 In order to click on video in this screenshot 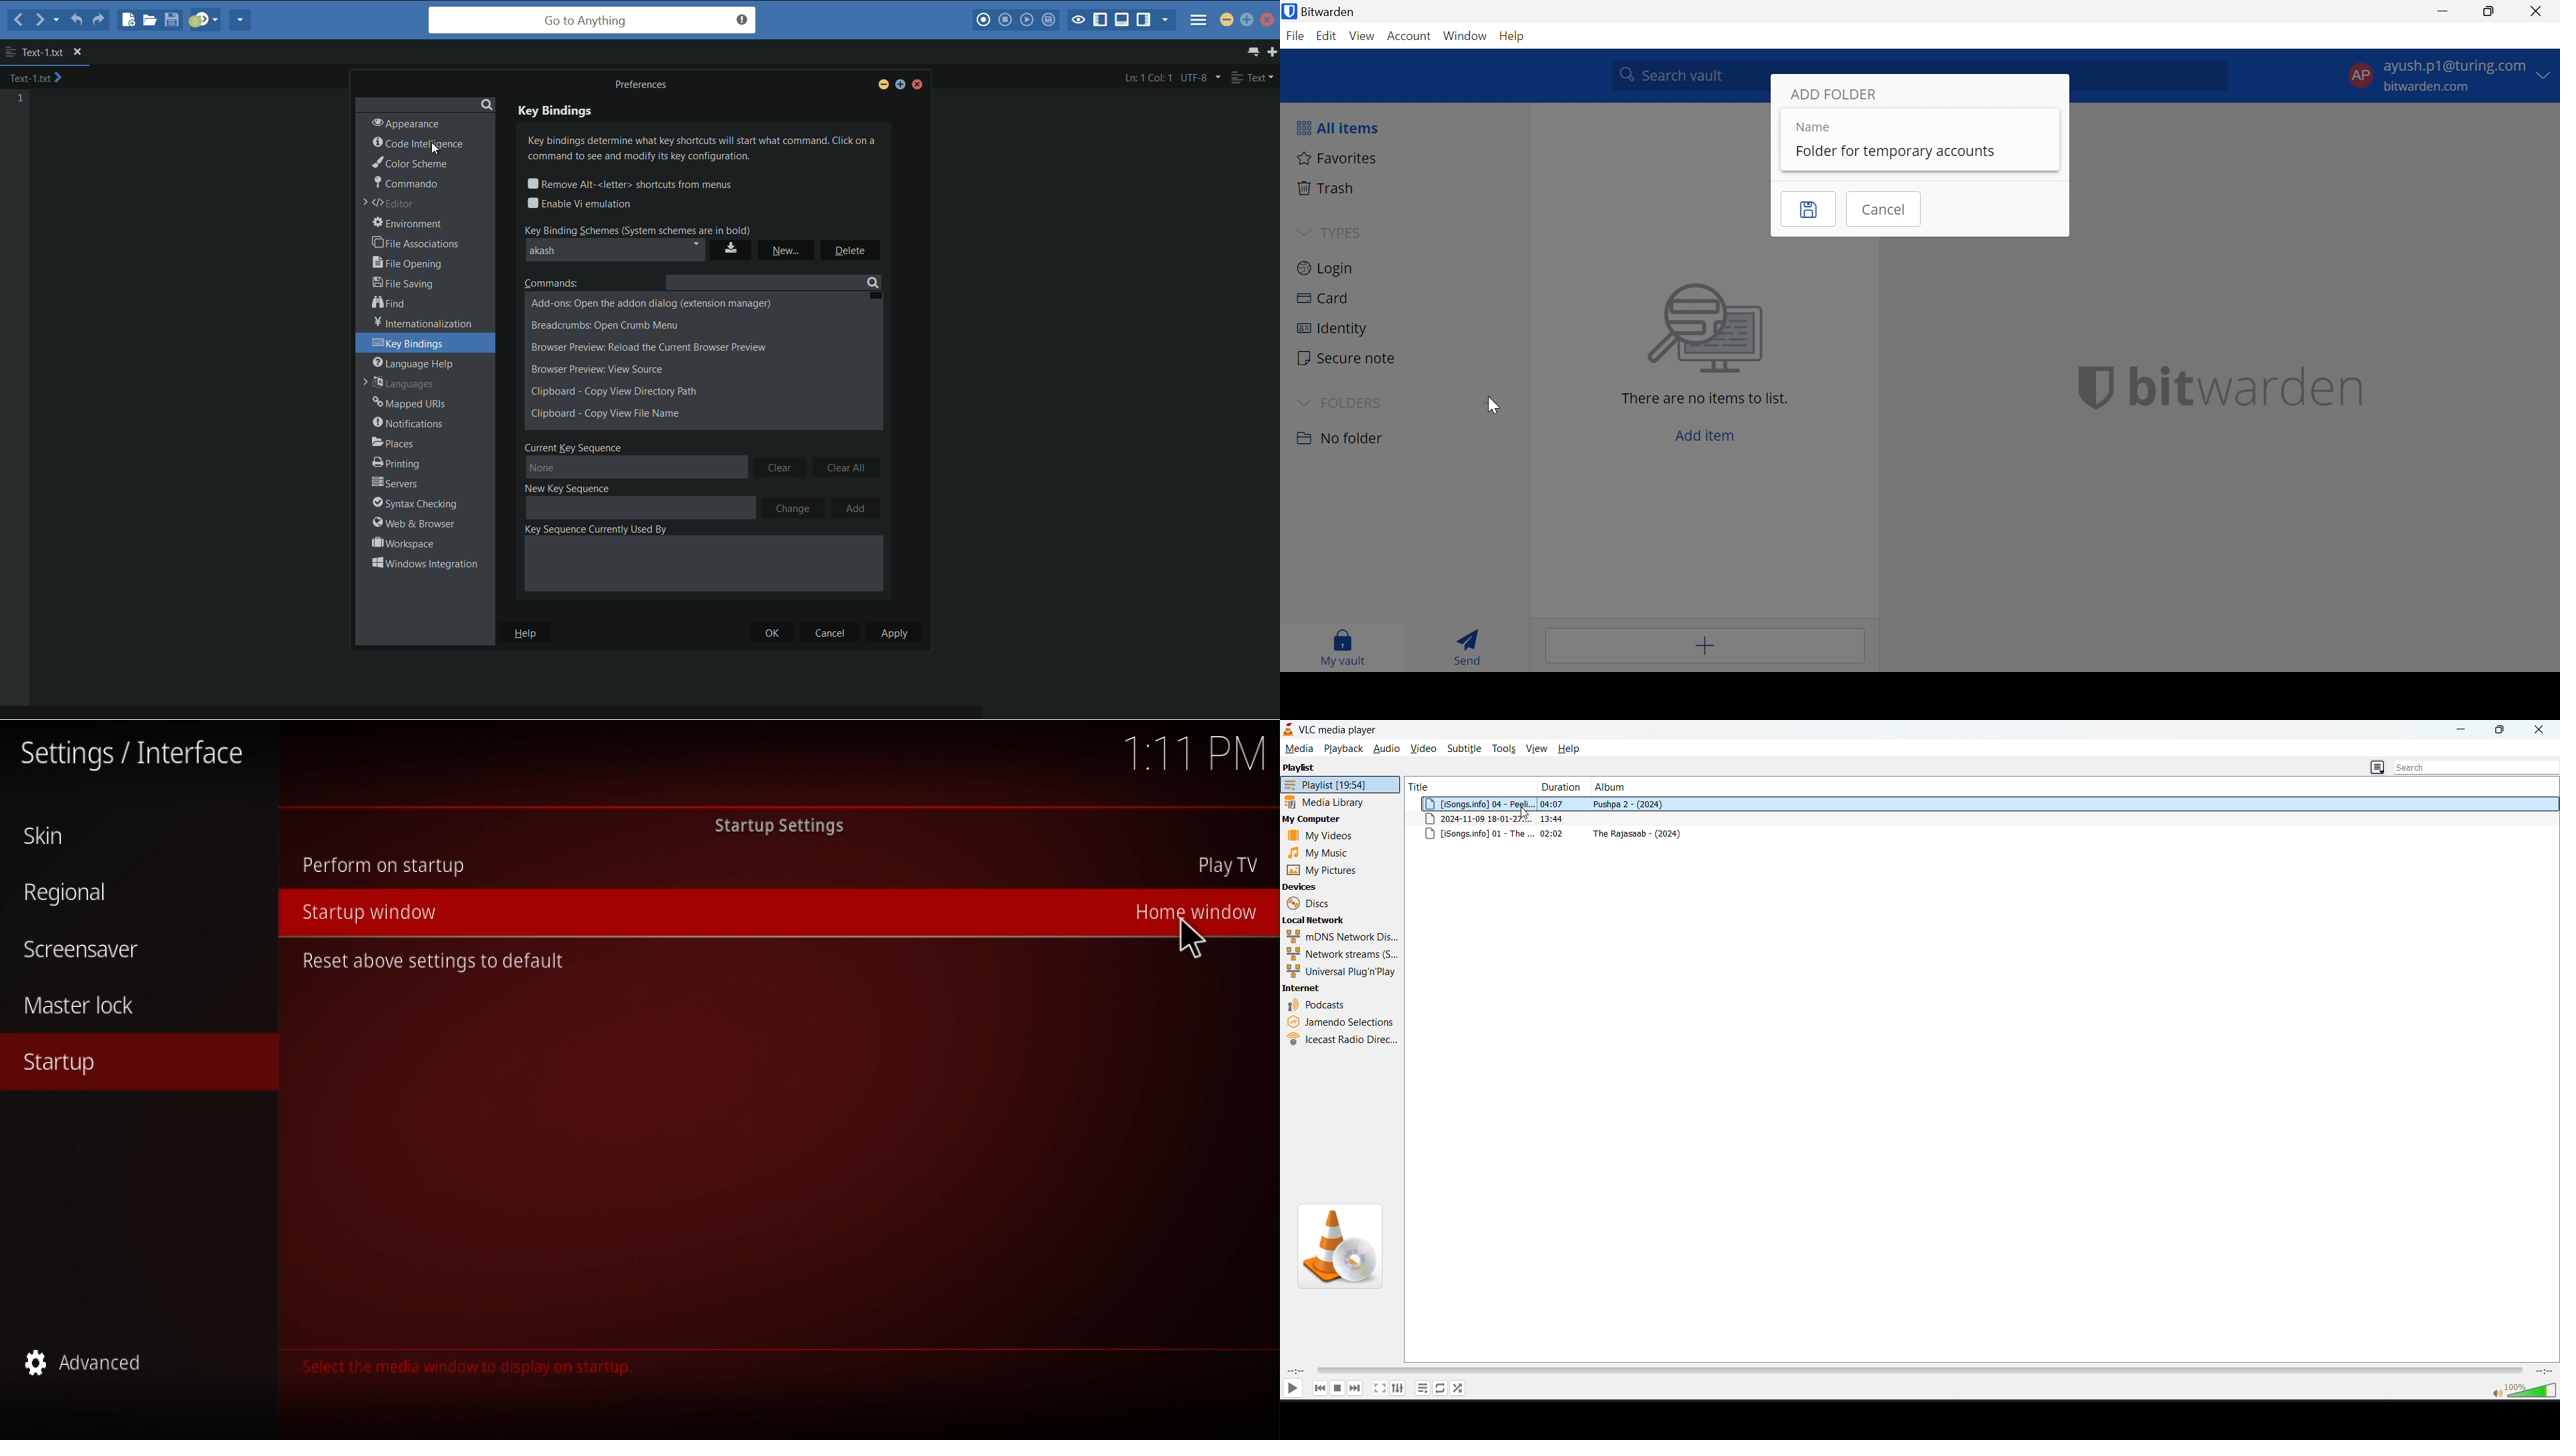, I will do `click(1423, 748)`.